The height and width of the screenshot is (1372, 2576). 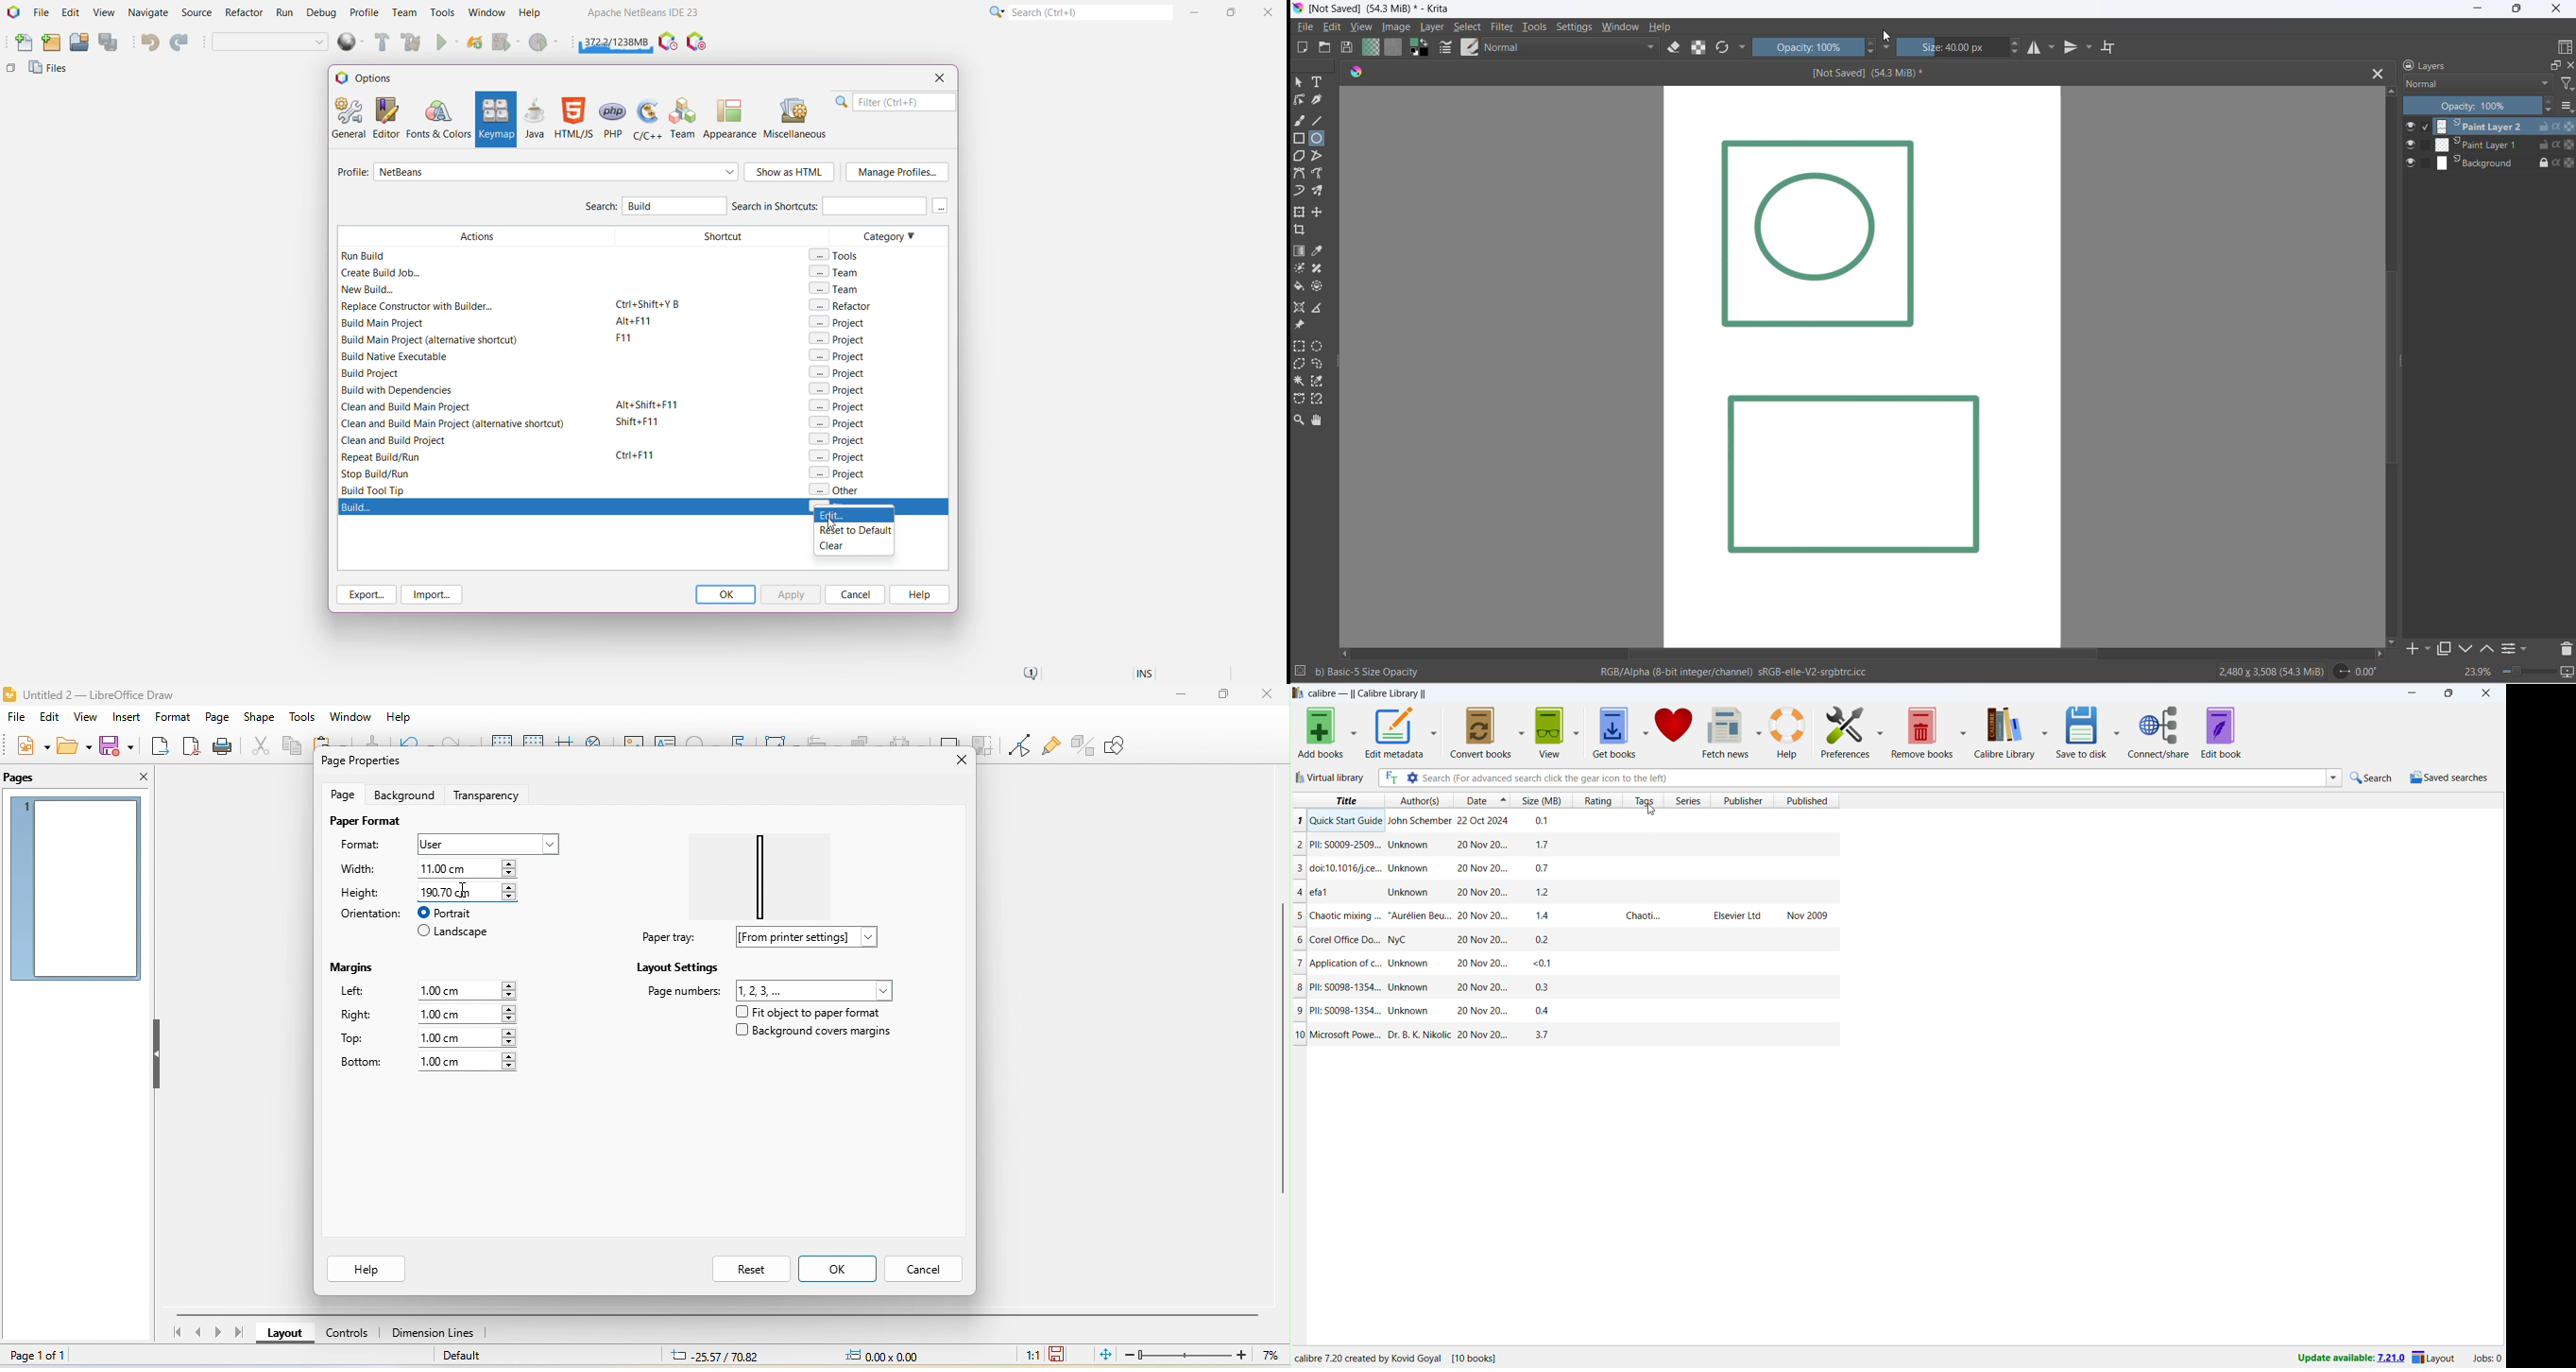 I want to click on visibilty, so click(x=2410, y=162).